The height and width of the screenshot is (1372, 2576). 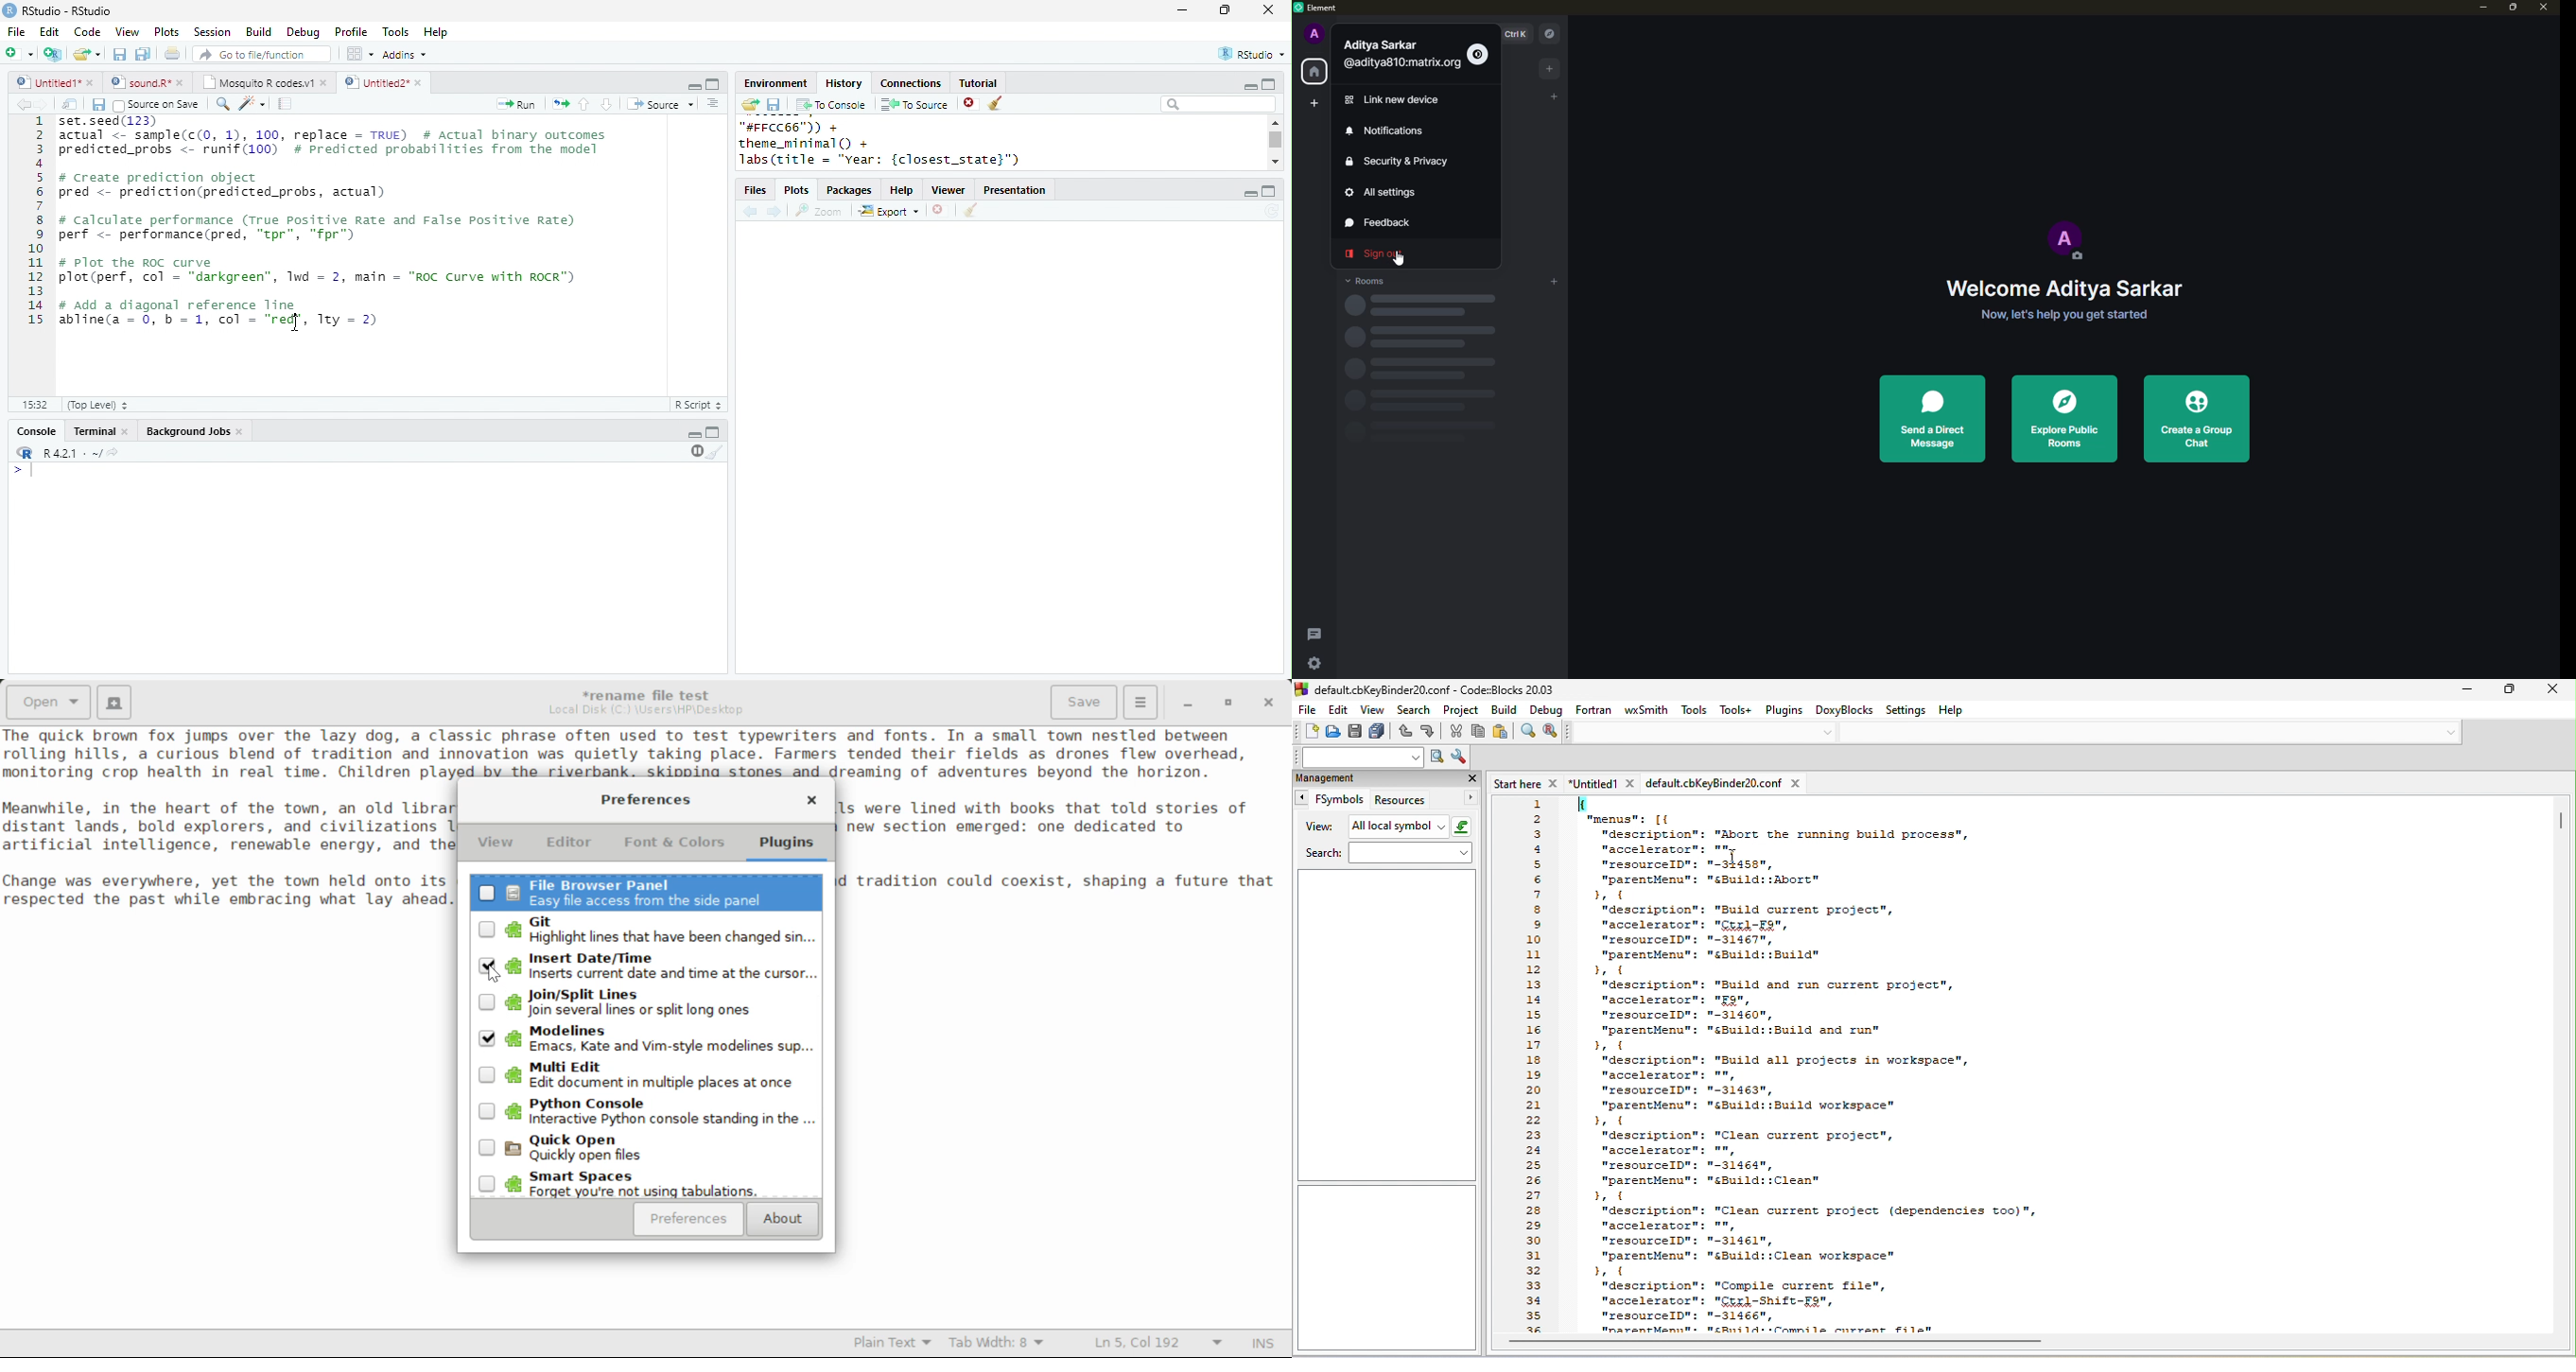 I want to click on compile report, so click(x=286, y=103).